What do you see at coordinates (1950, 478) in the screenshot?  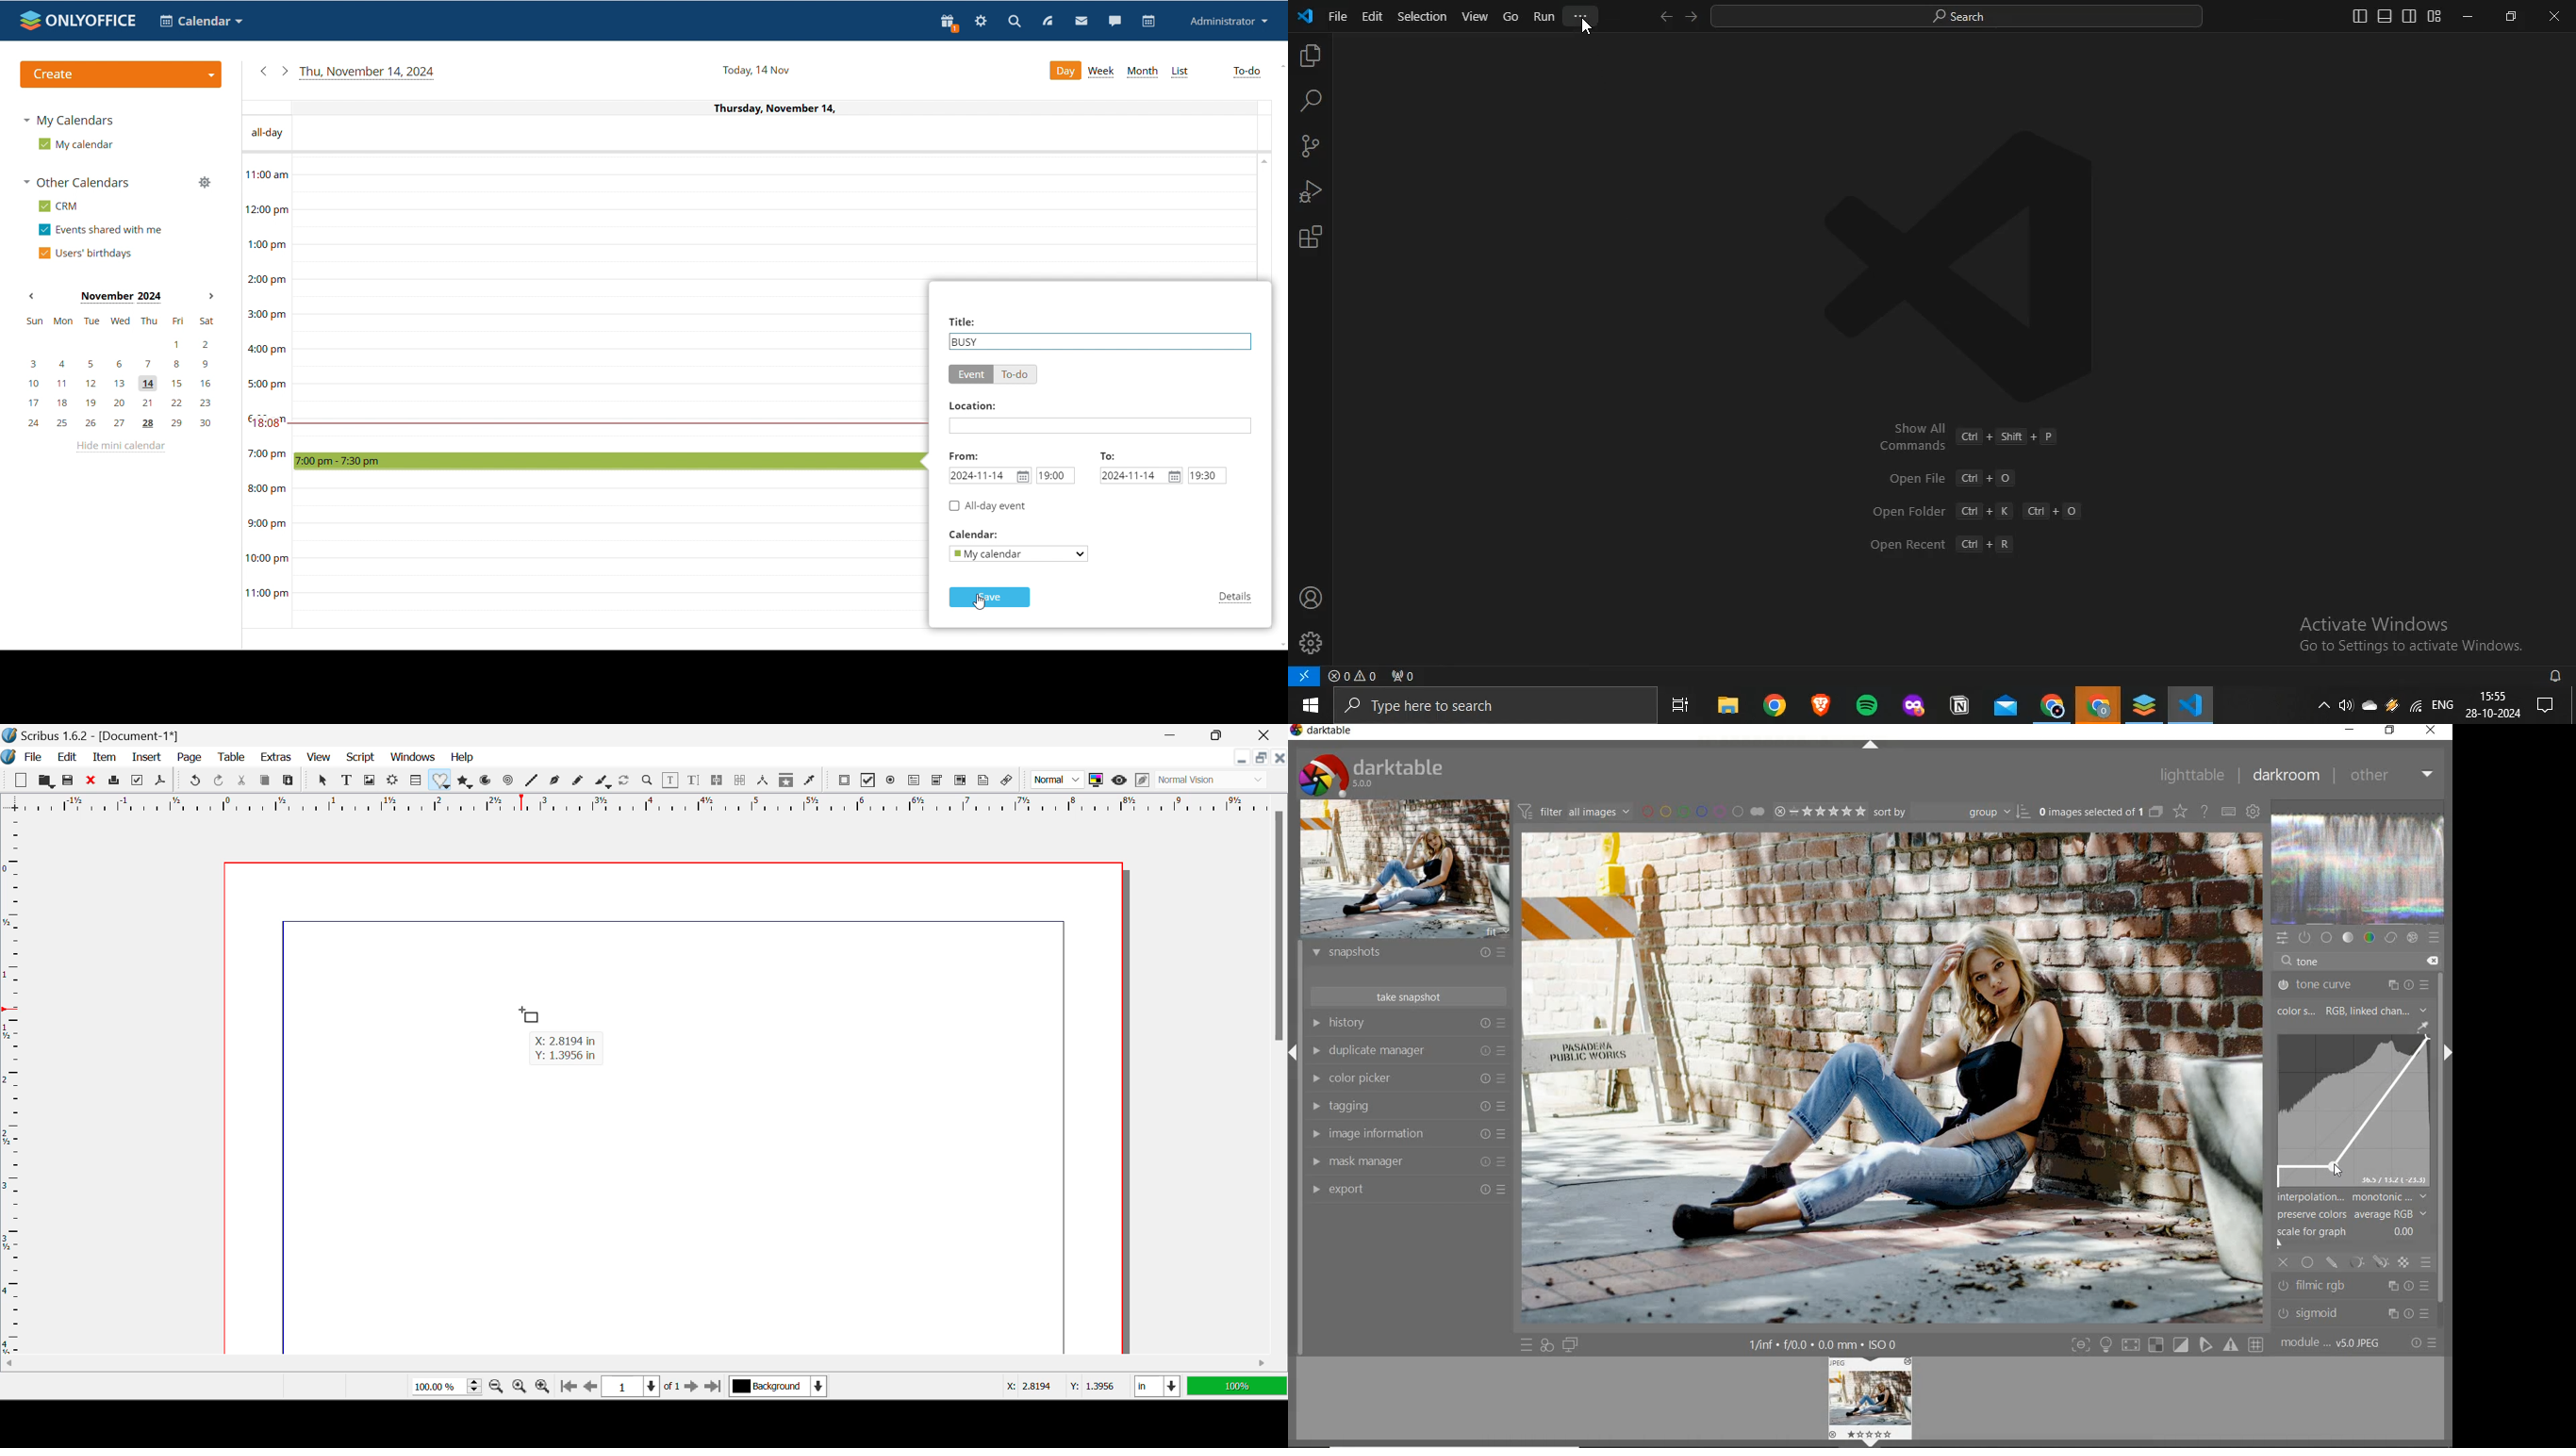 I see `Open file Ctrl + o` at bounding box center [1950, 478].